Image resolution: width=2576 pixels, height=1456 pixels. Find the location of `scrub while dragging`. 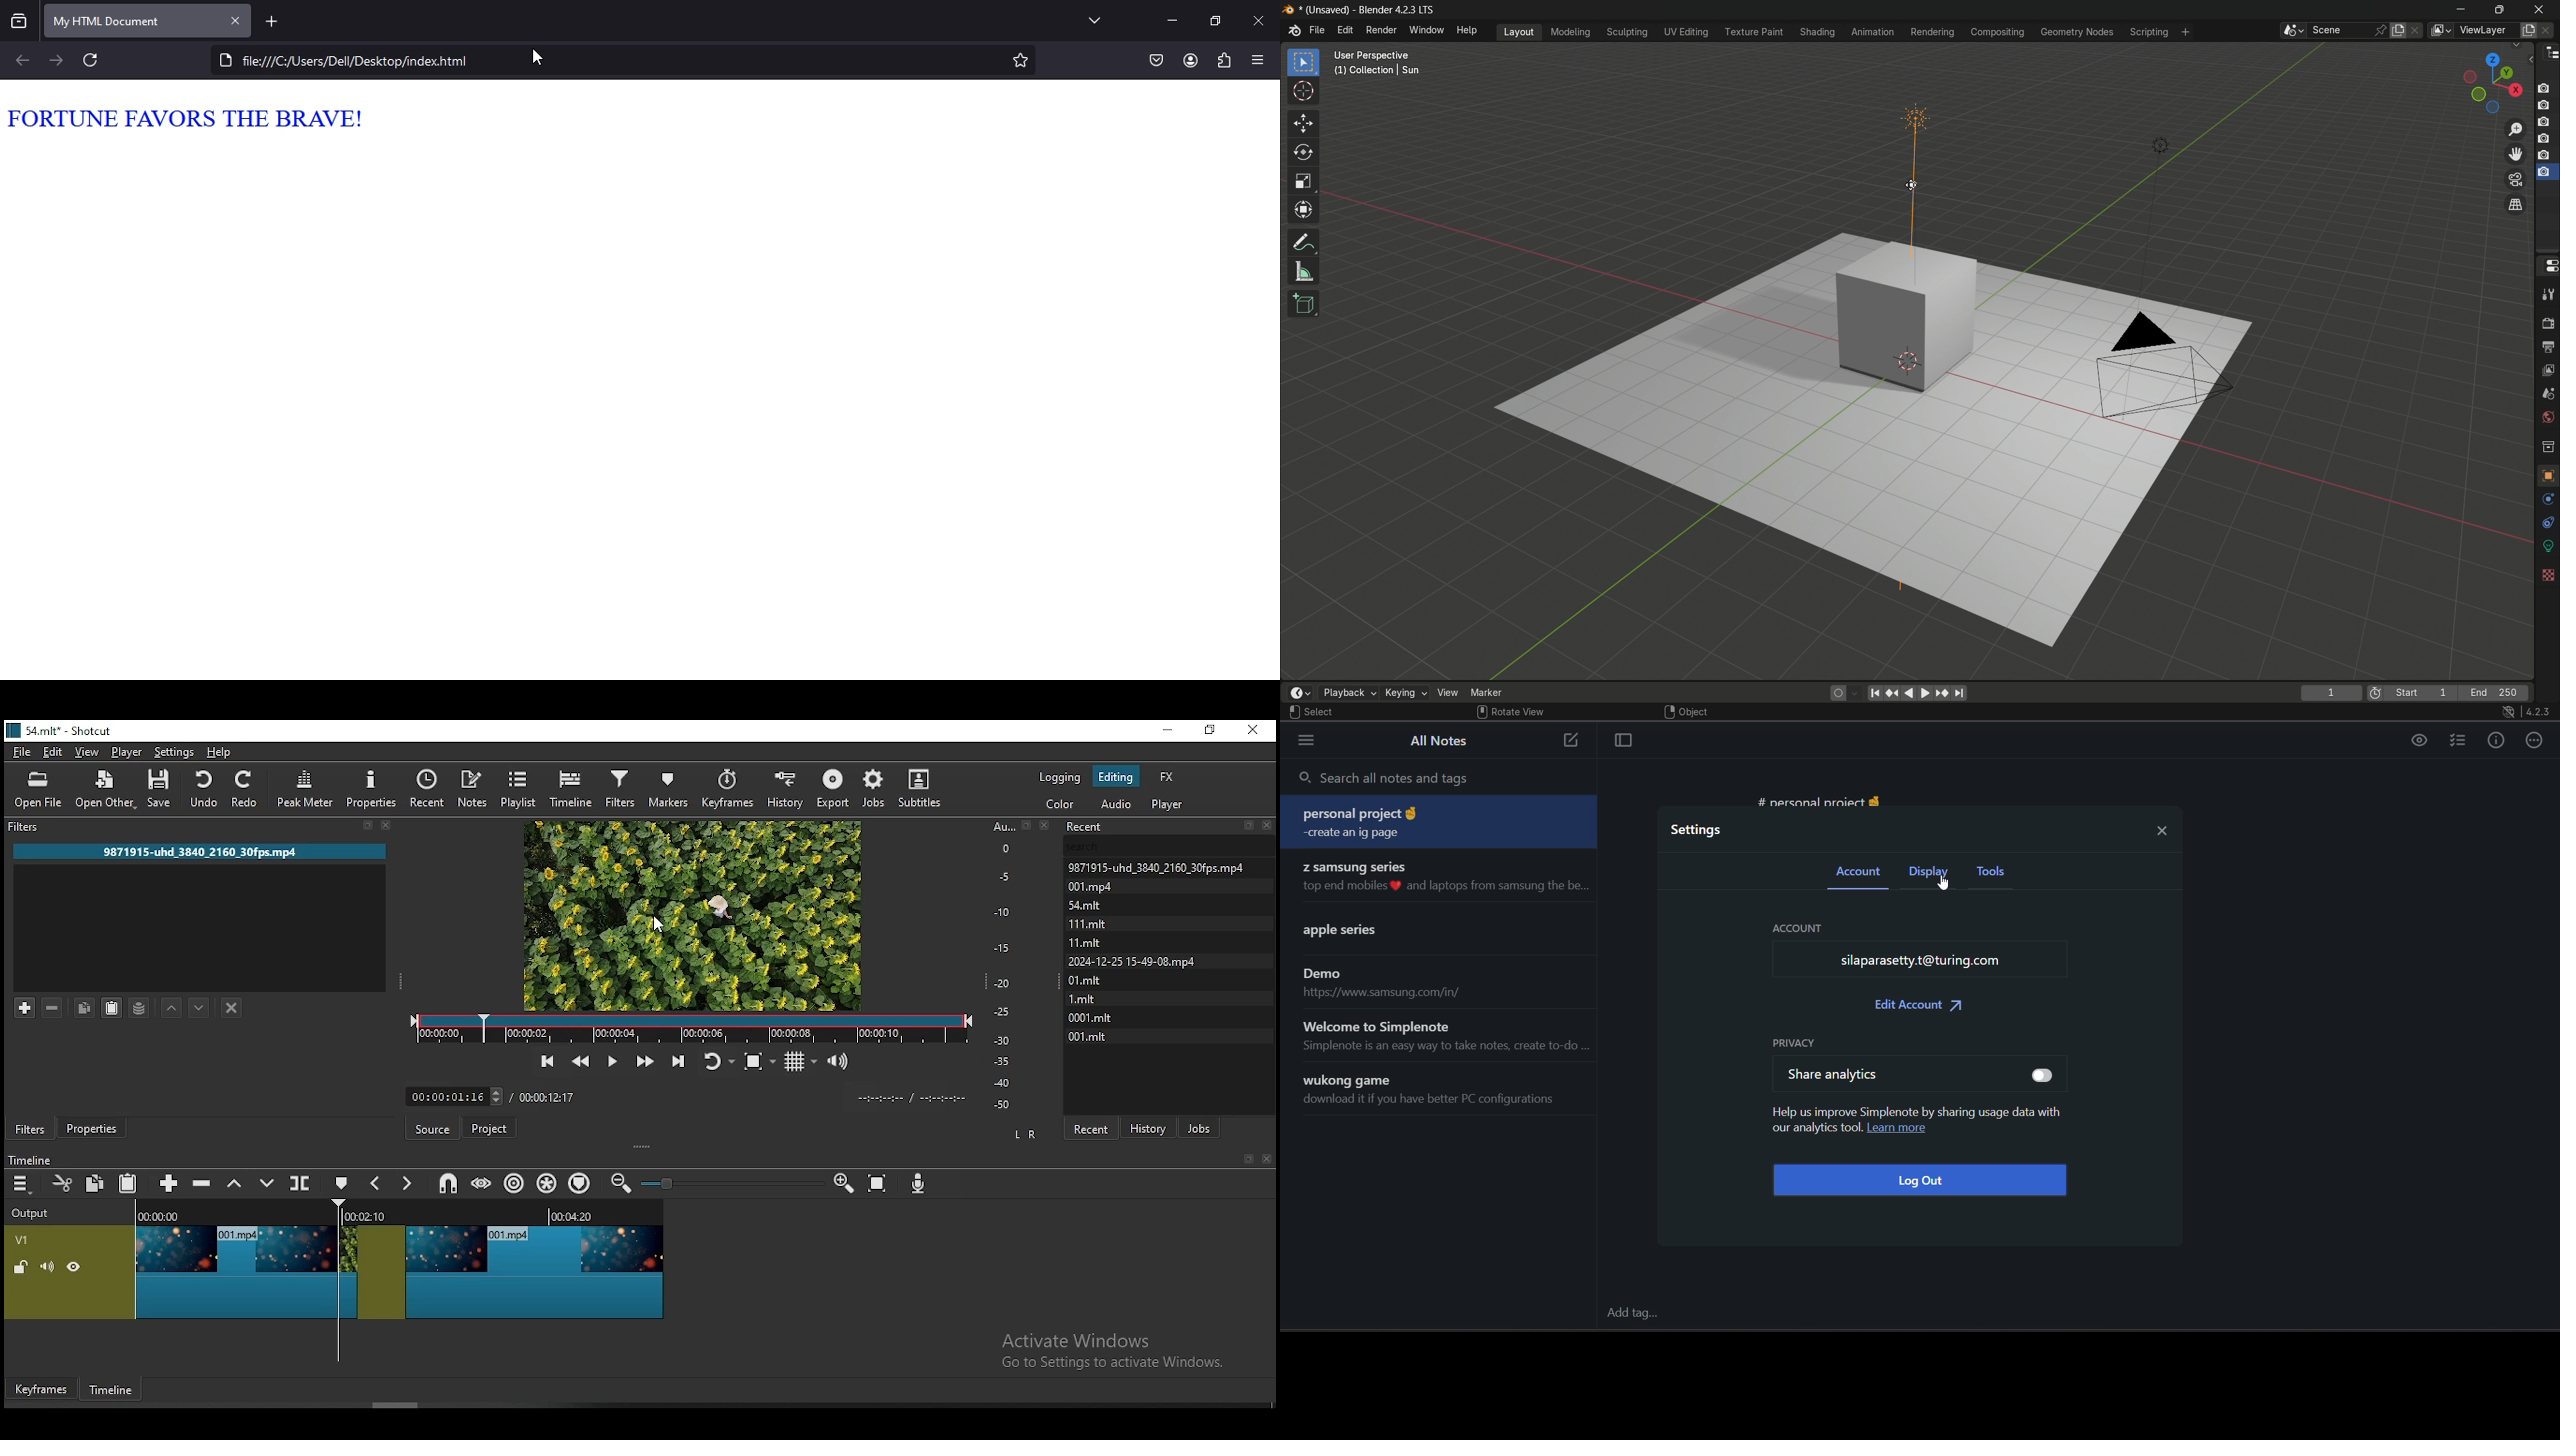

scrub while dragging is located at coordinates (482, 1181).